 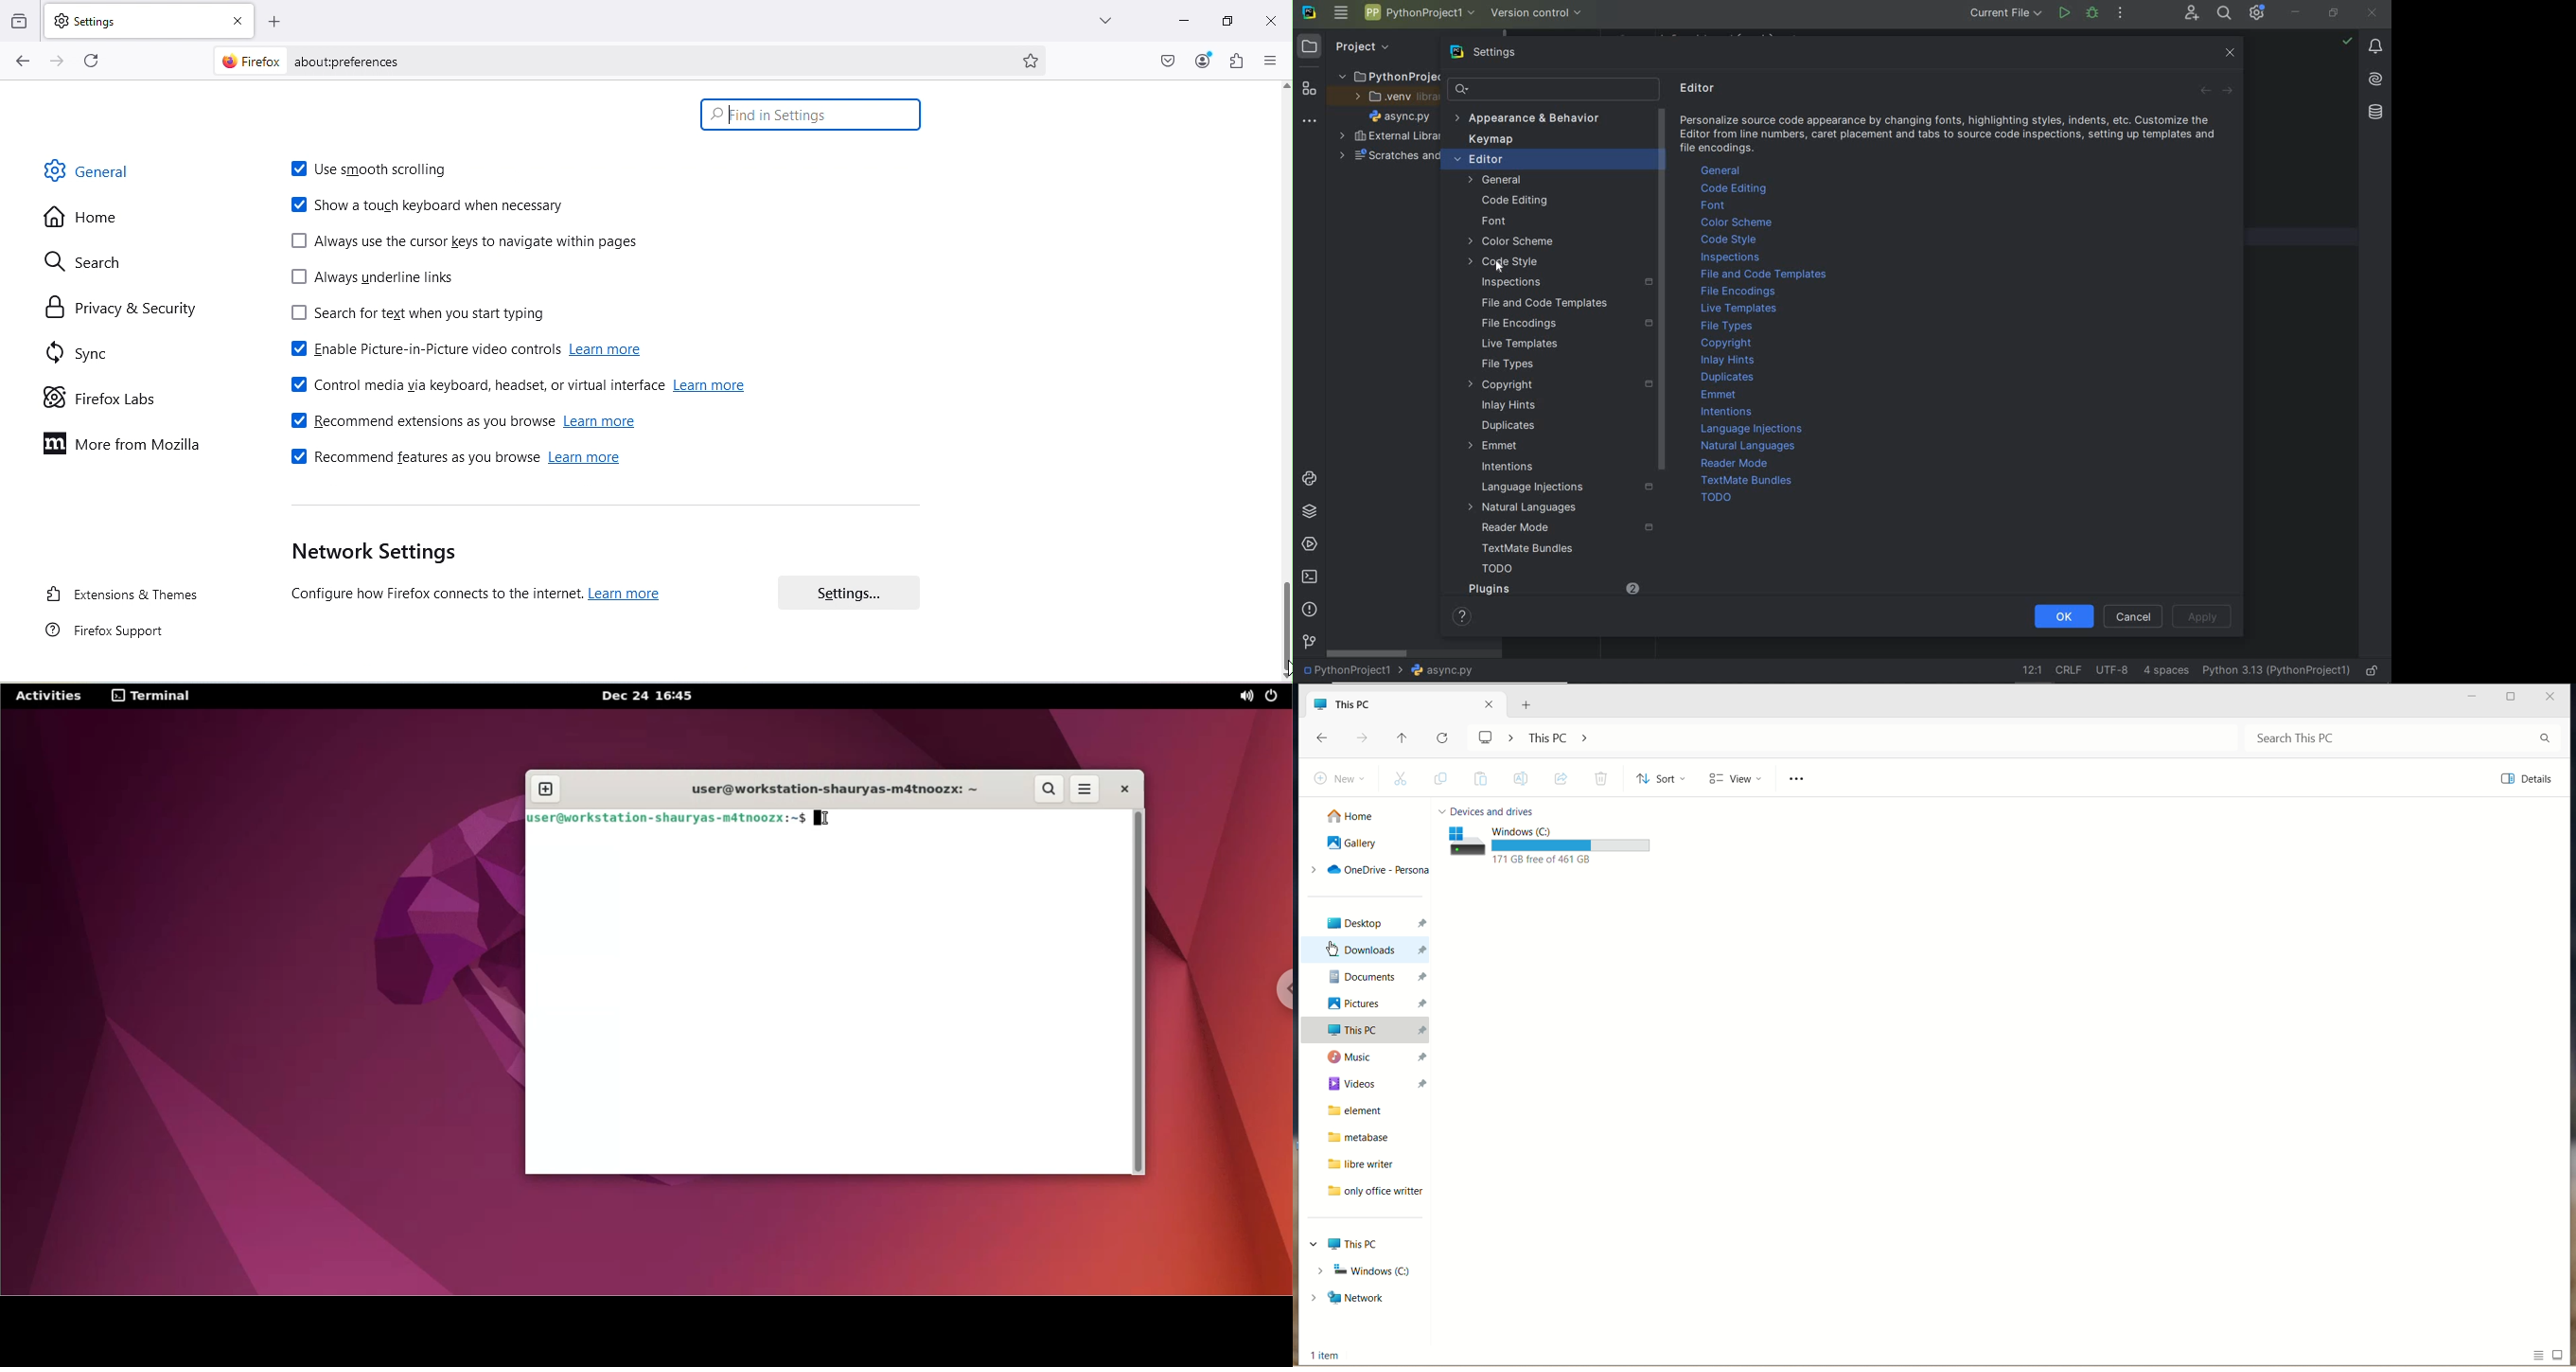 What do you see at coordinates (1403, 118) in the screenshot?
I see `file name` at bounding box center [1403, 118].